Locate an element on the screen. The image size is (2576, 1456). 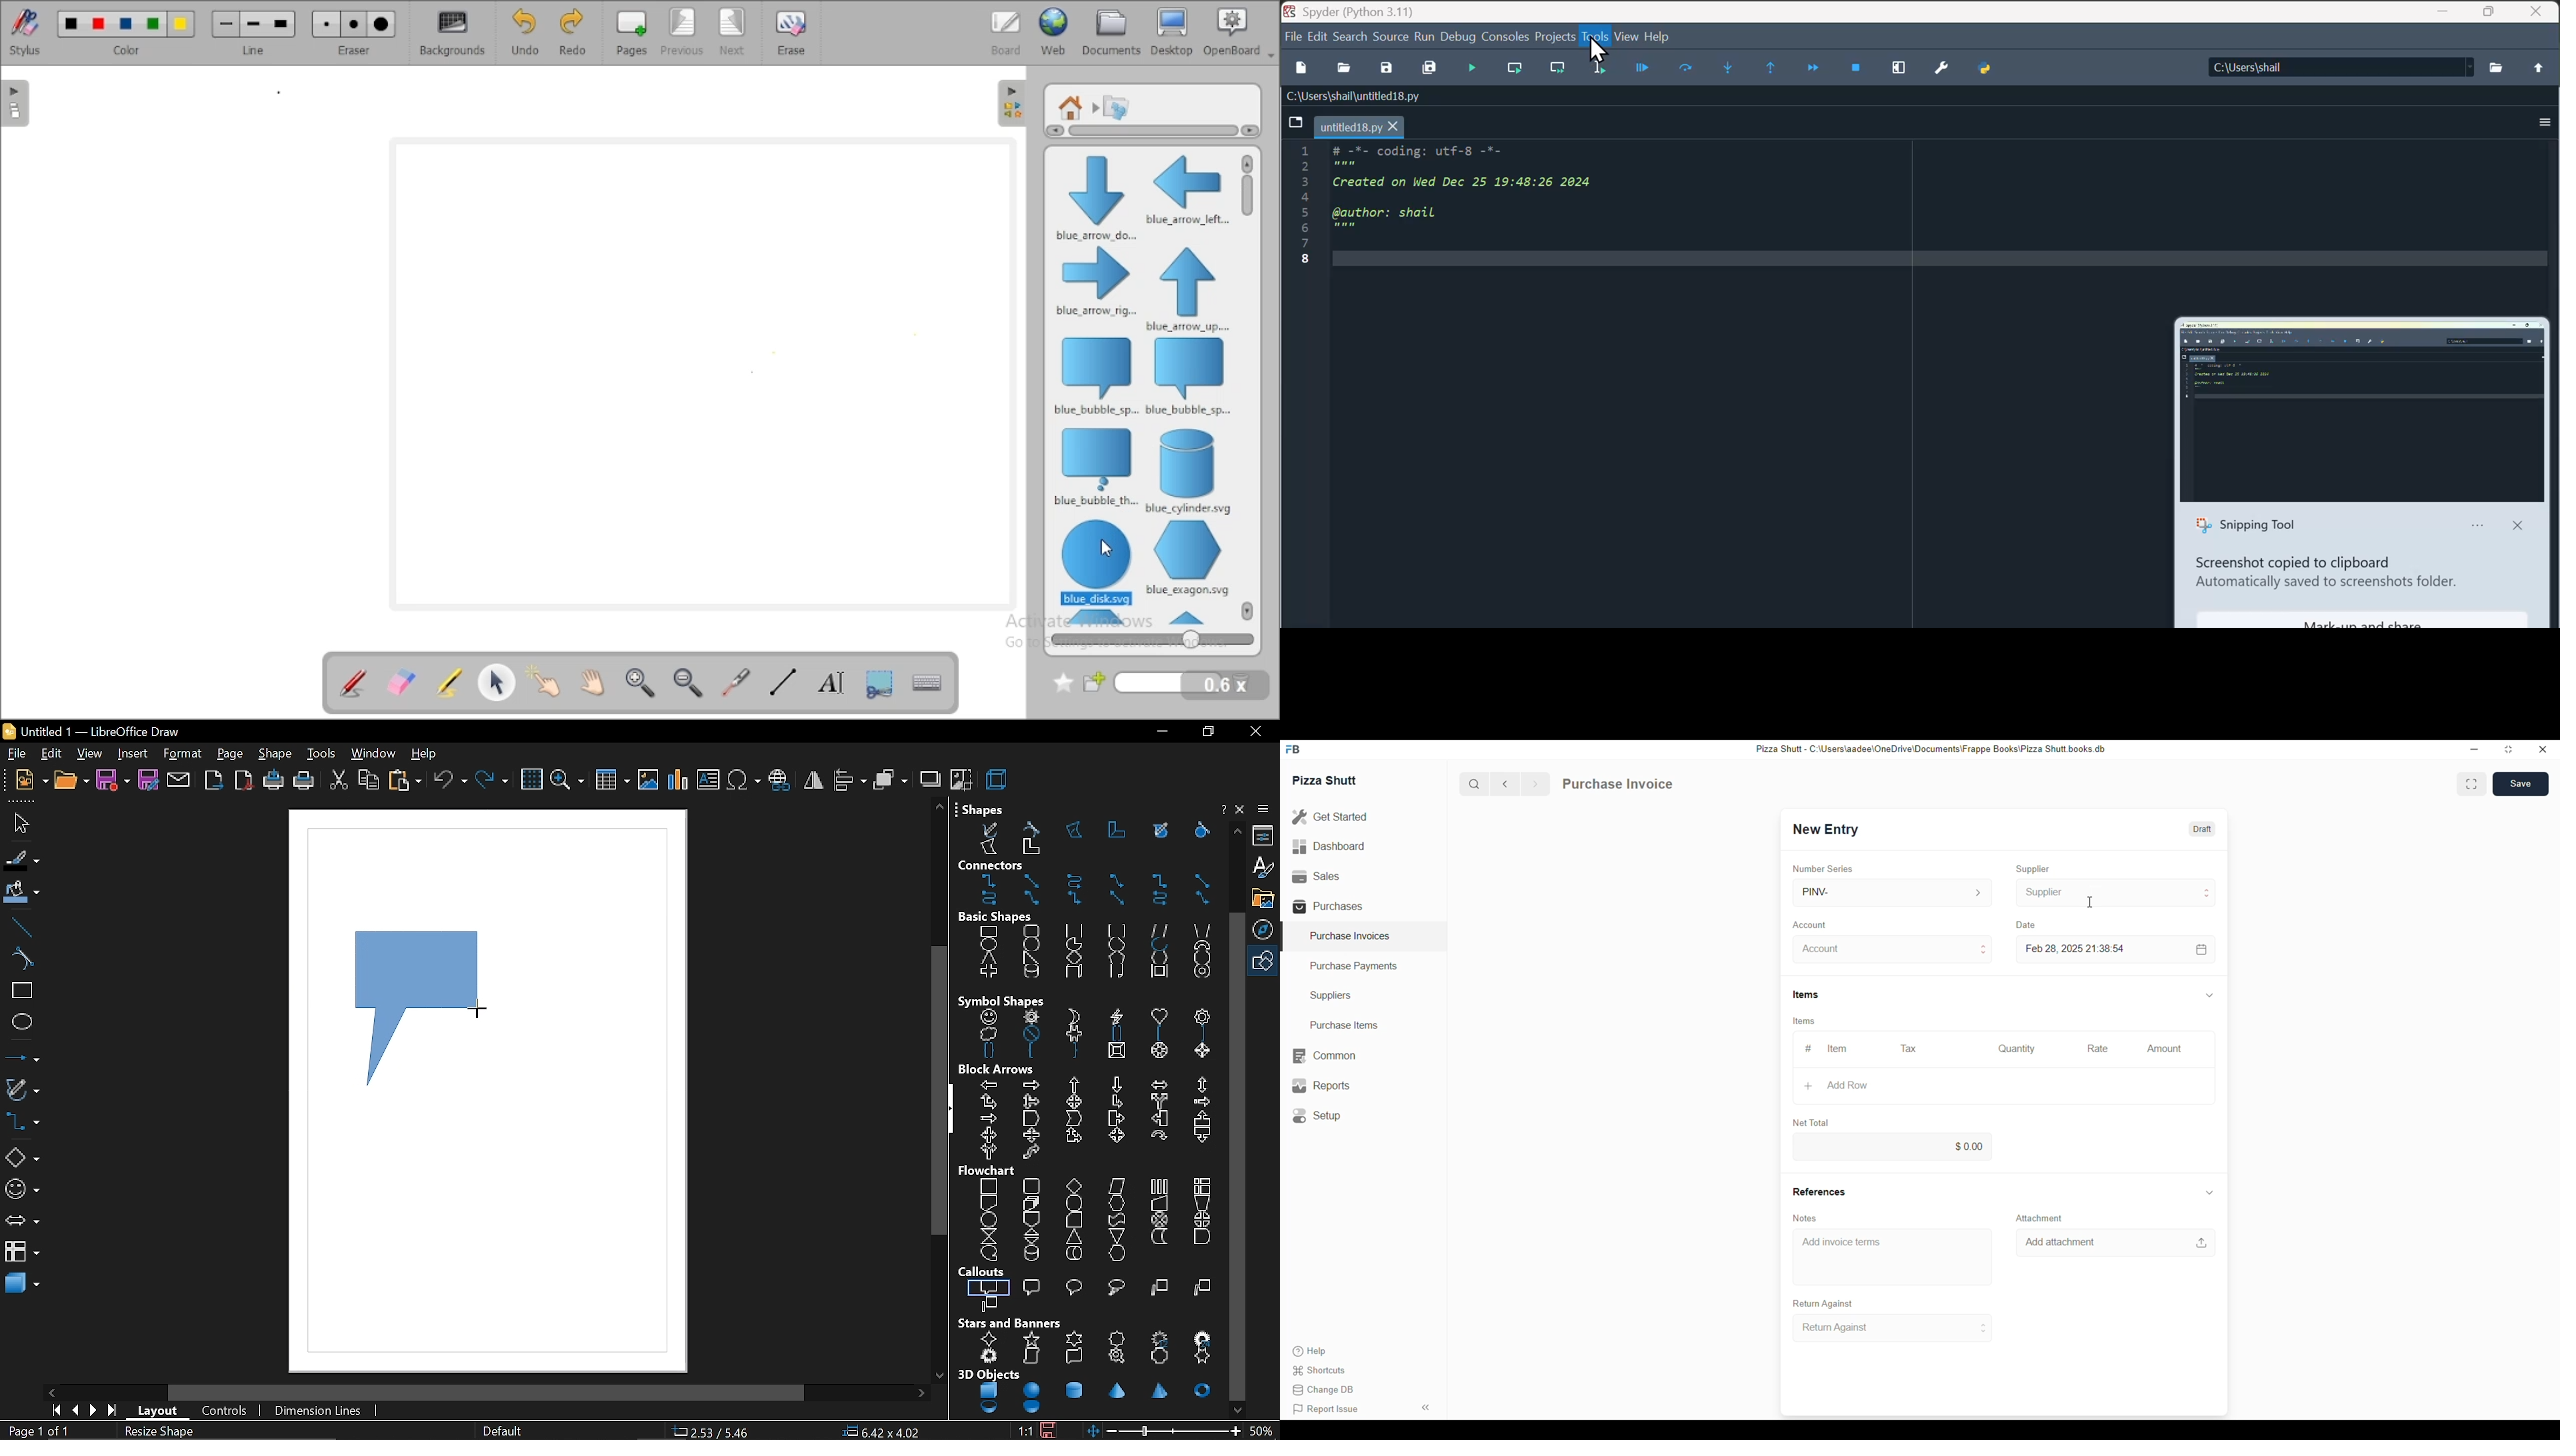
Setup is located at coordinates (1320, 1116).